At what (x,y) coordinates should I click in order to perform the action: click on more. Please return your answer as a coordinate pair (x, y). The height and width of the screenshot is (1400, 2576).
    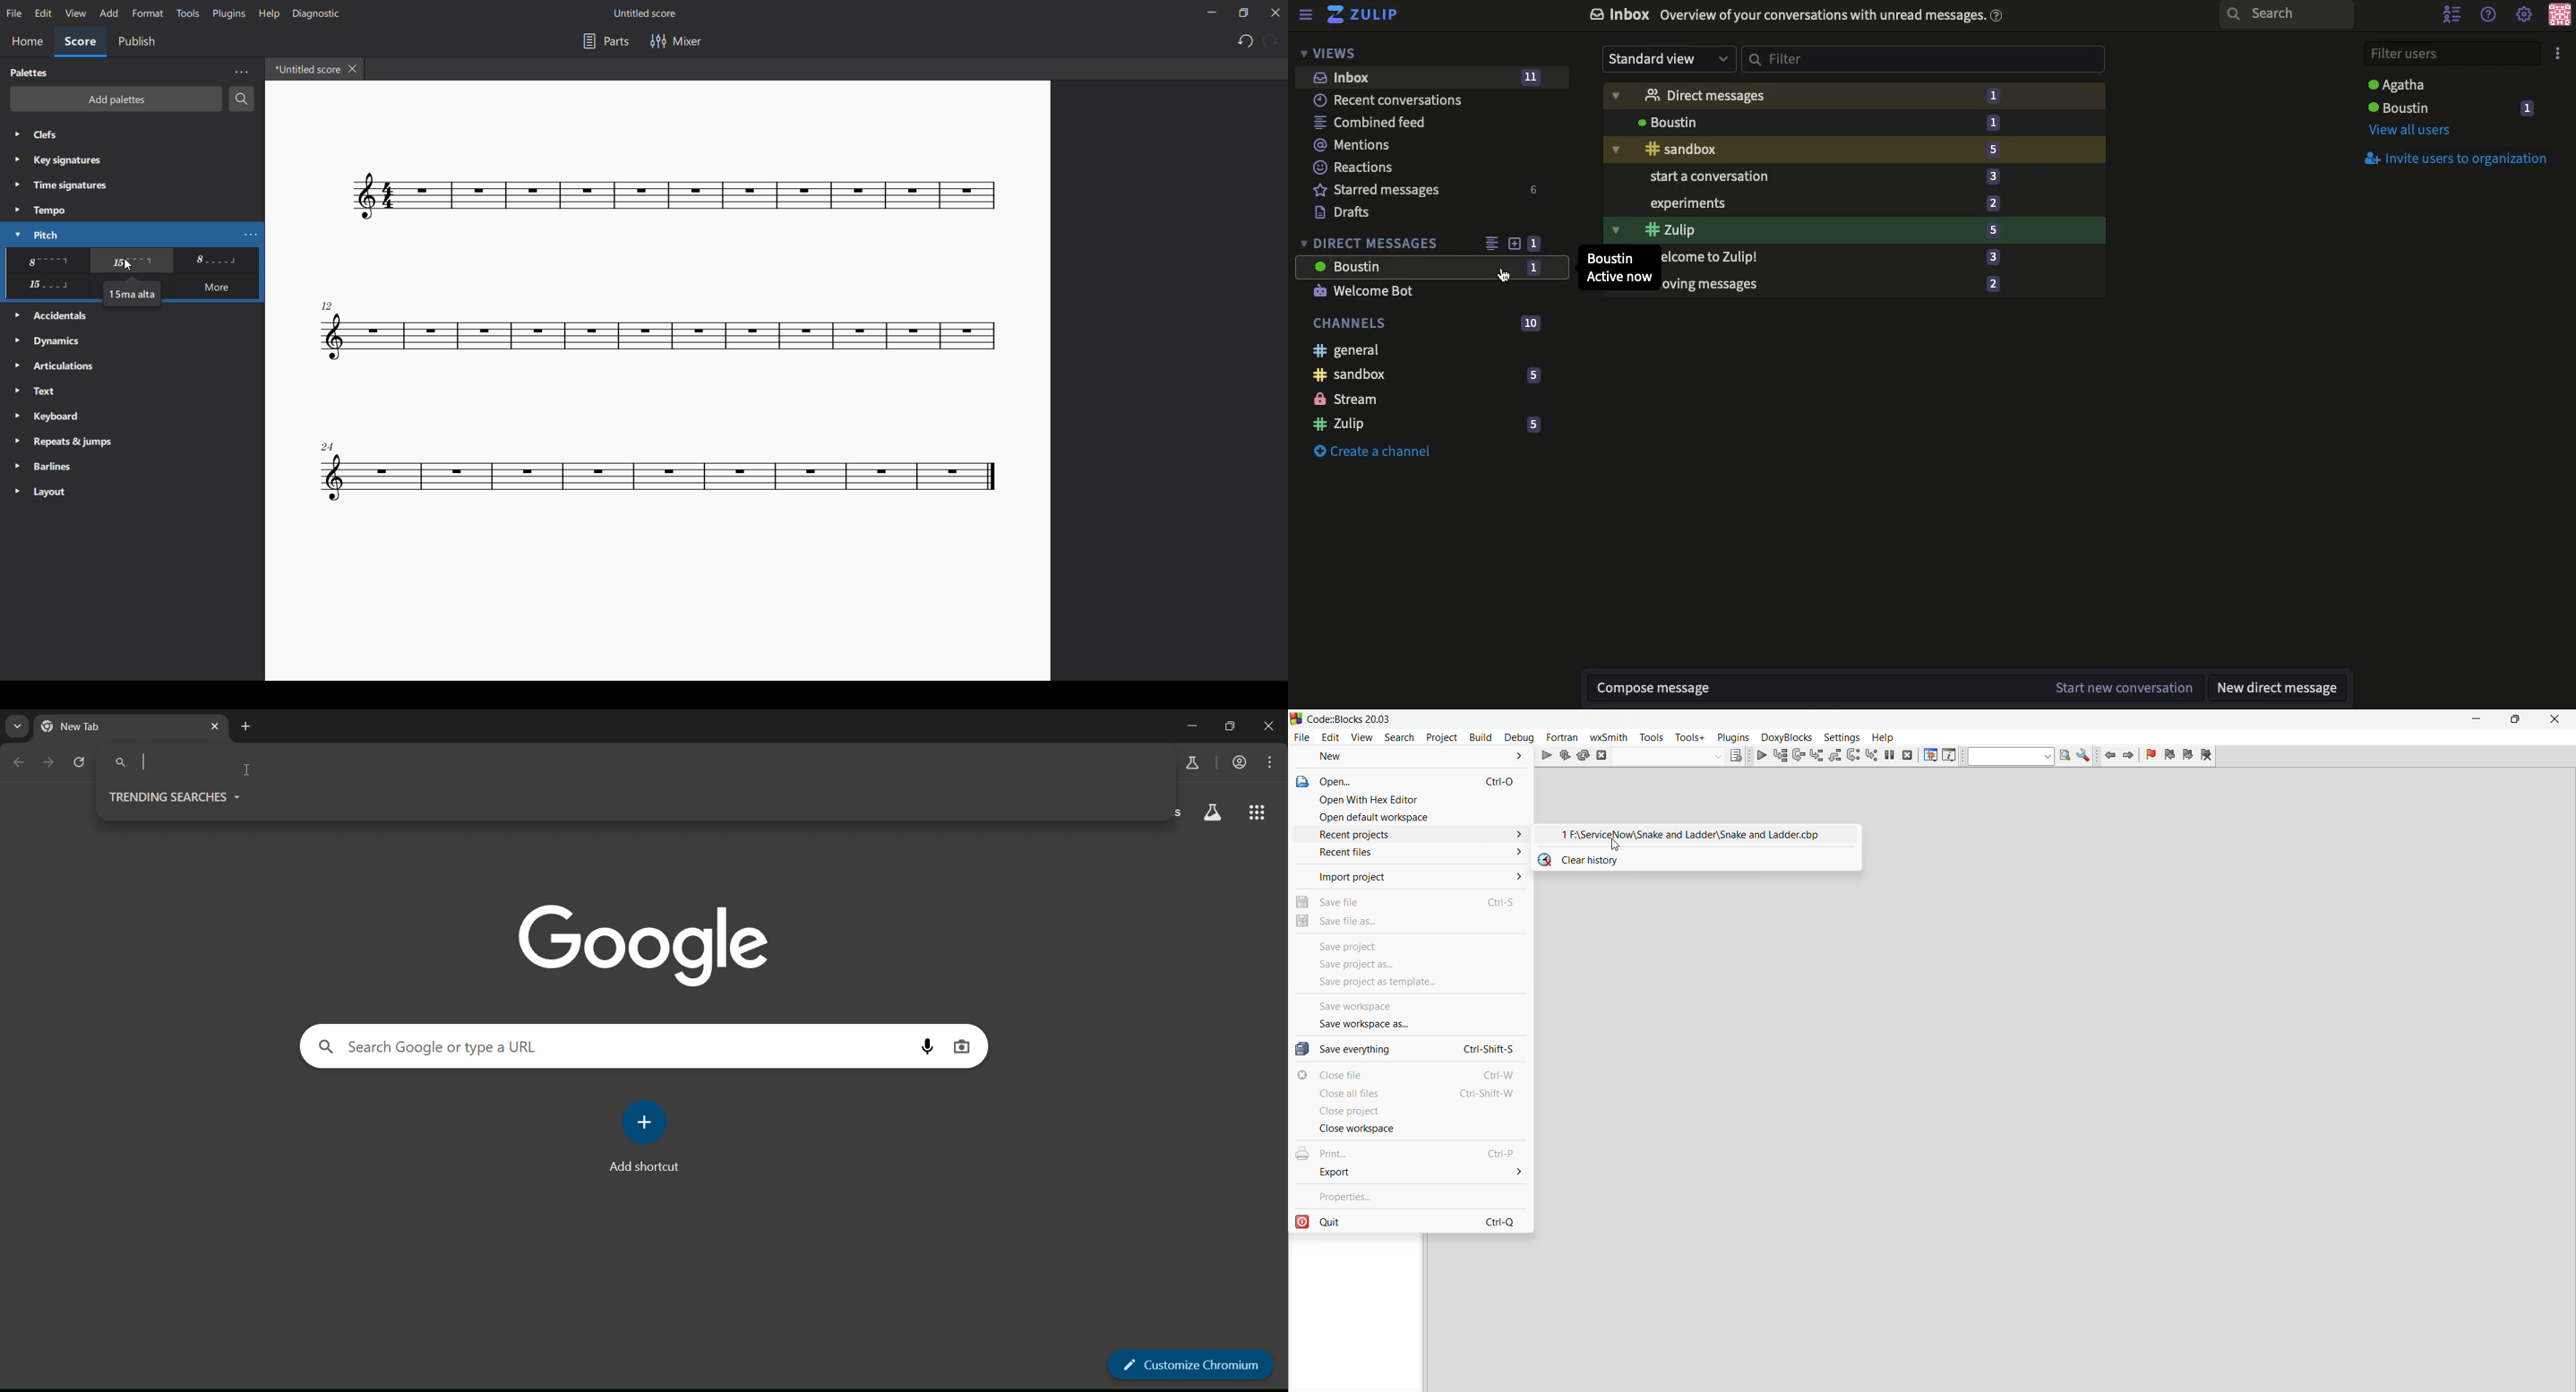
    Looking at the image, I should click on (237, 72).